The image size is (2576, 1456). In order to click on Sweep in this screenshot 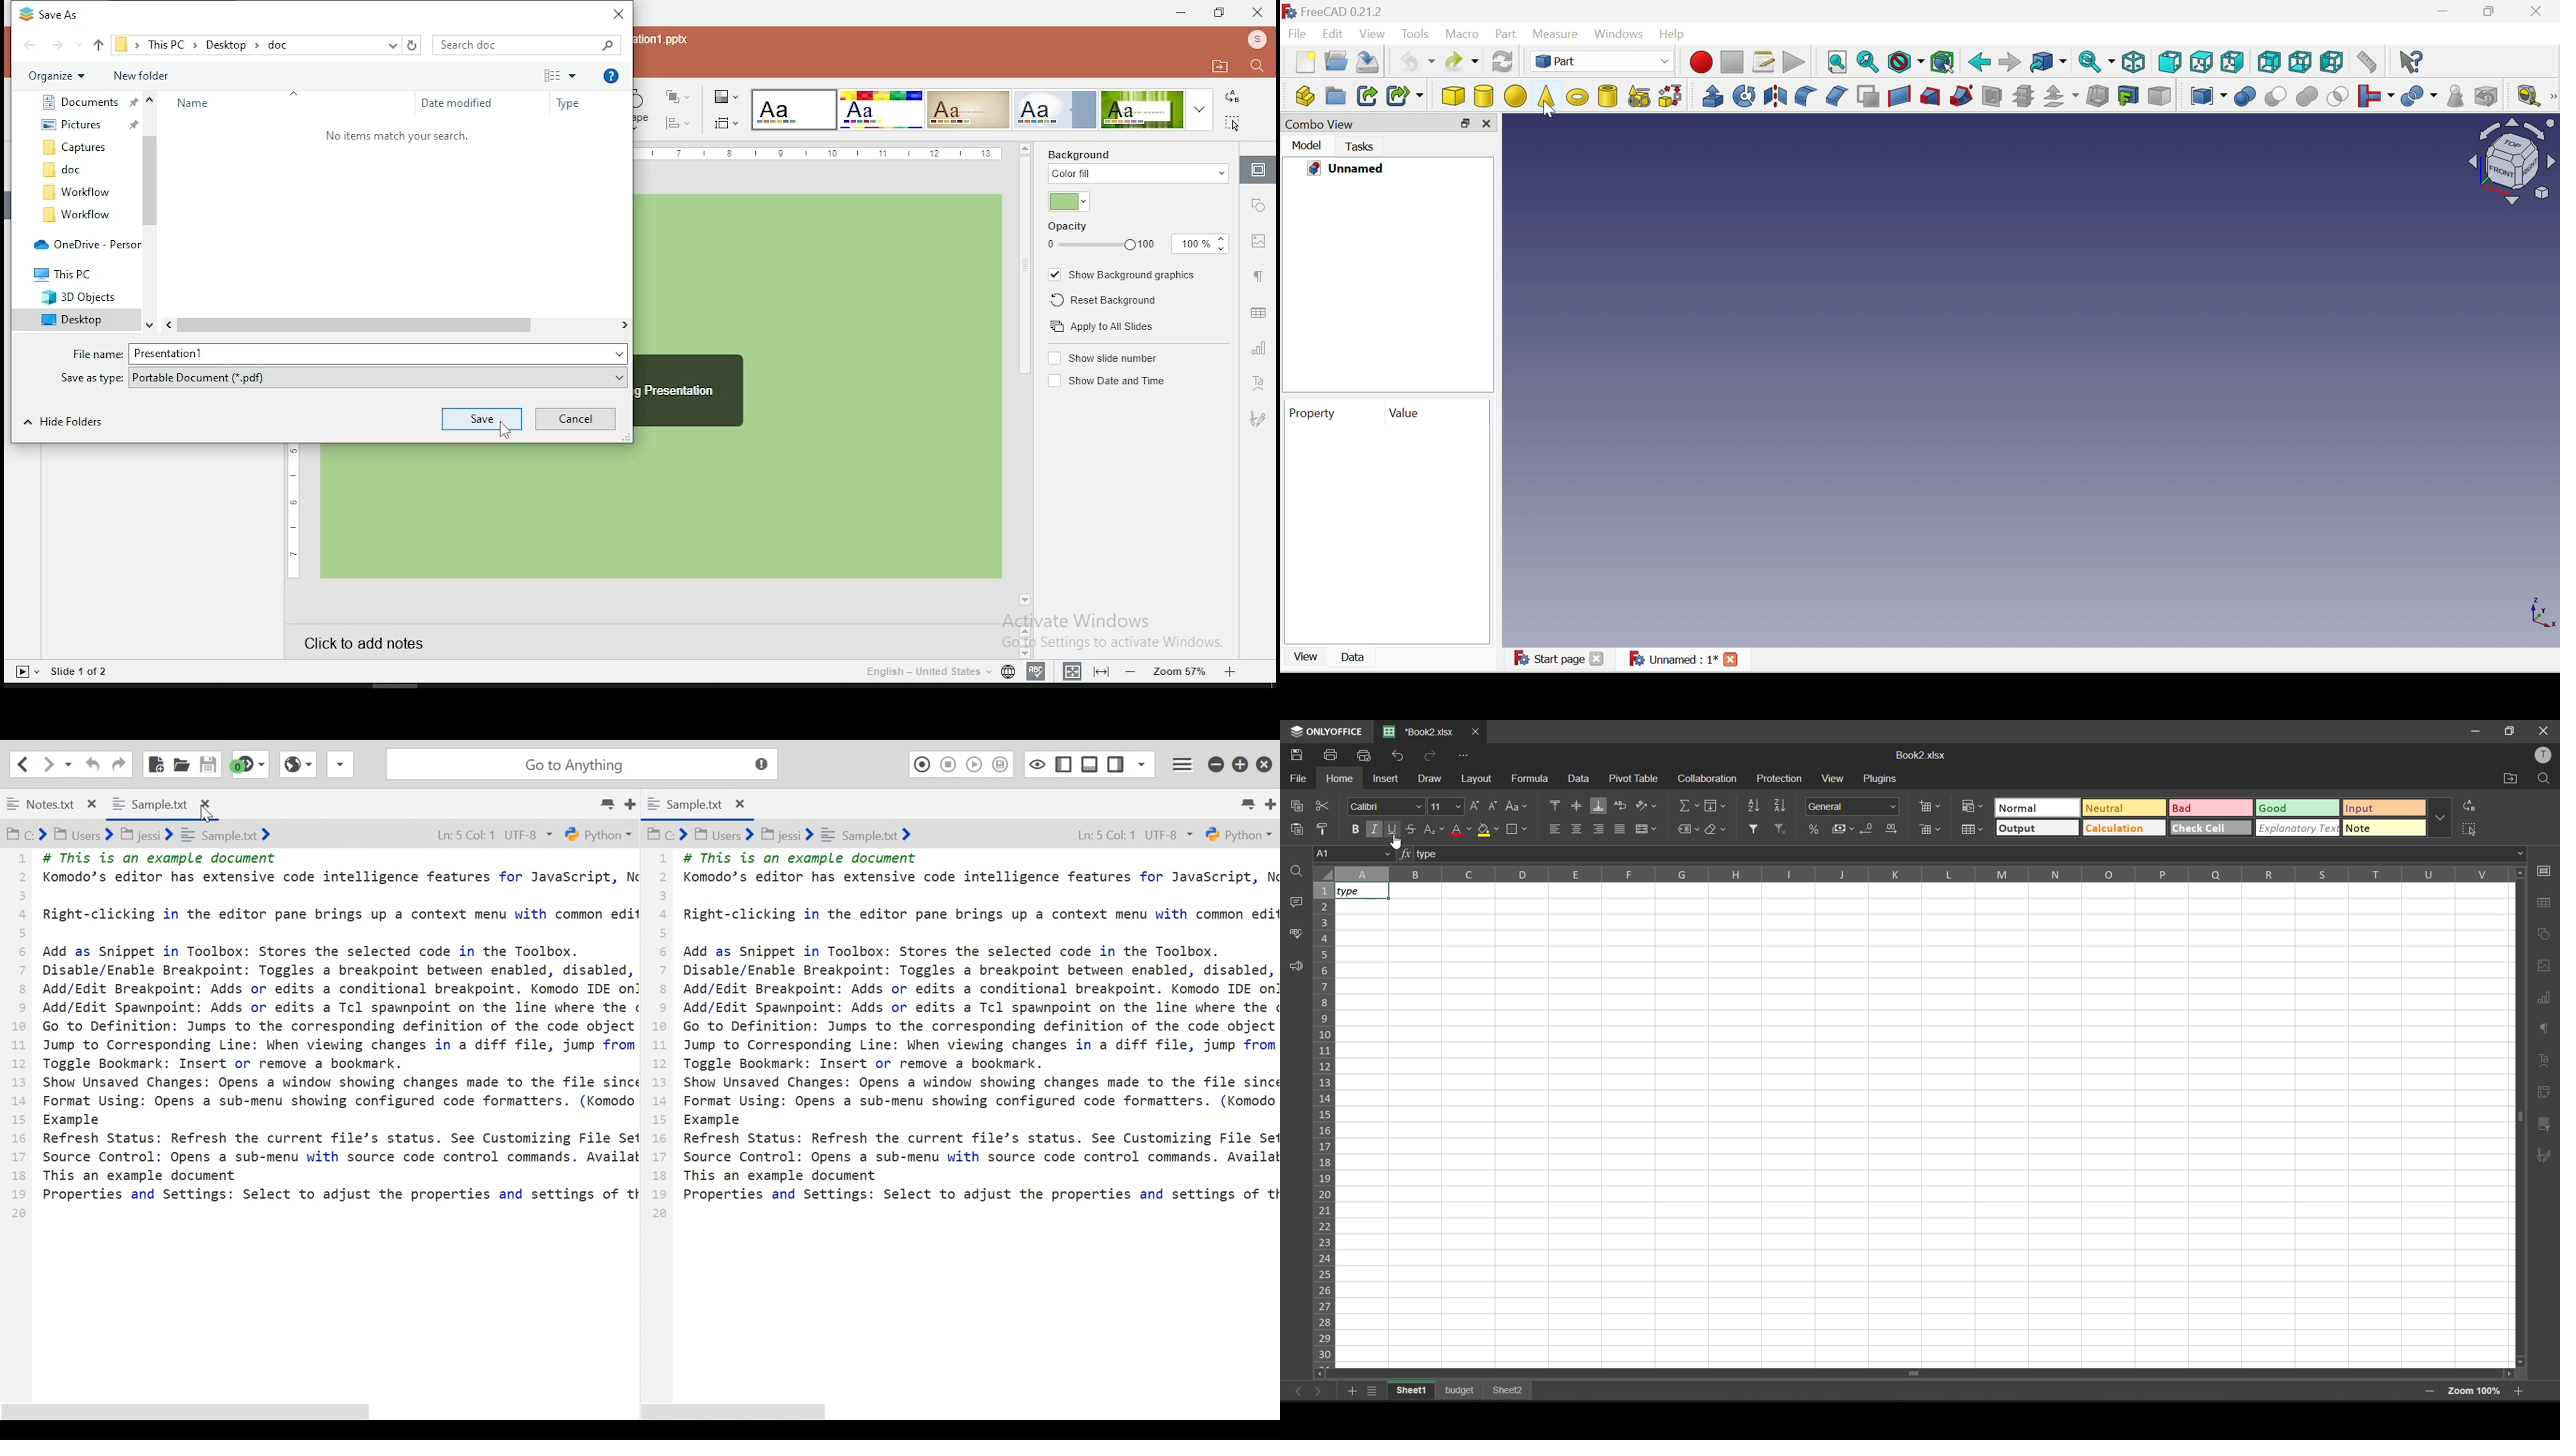, I will do `click(1959, 96)`.